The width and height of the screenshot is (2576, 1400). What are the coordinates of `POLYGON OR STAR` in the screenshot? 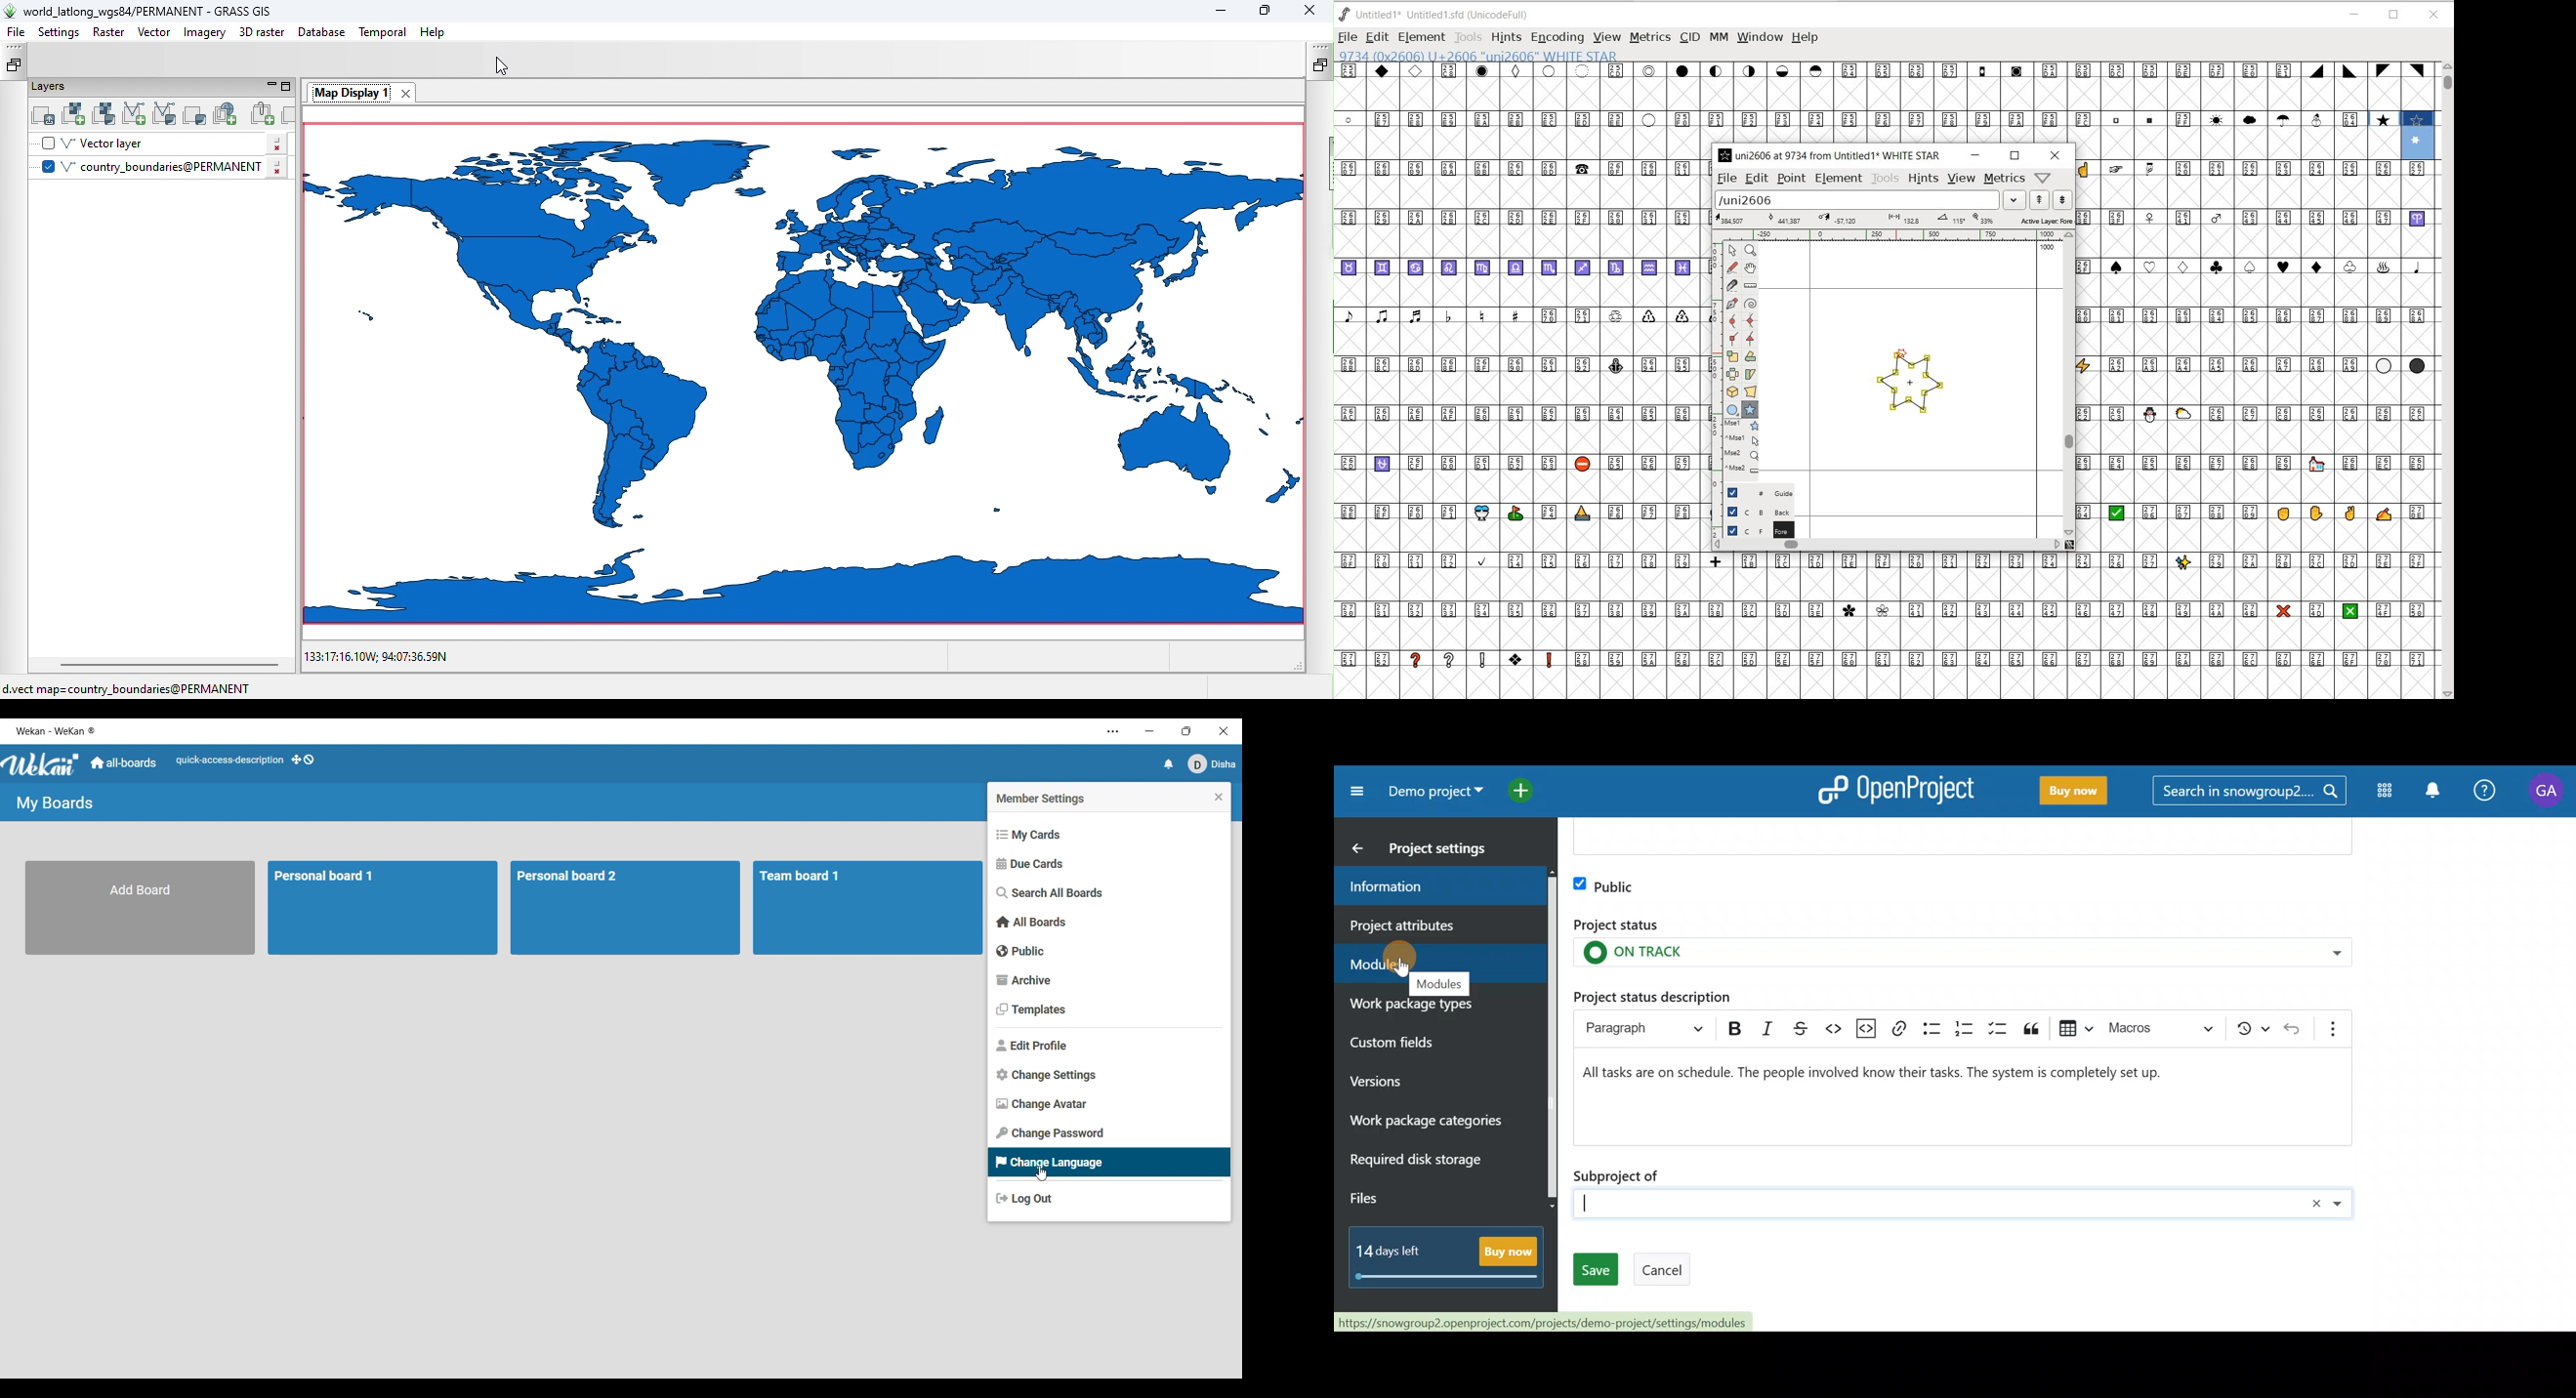 It's located at (1750, 410).